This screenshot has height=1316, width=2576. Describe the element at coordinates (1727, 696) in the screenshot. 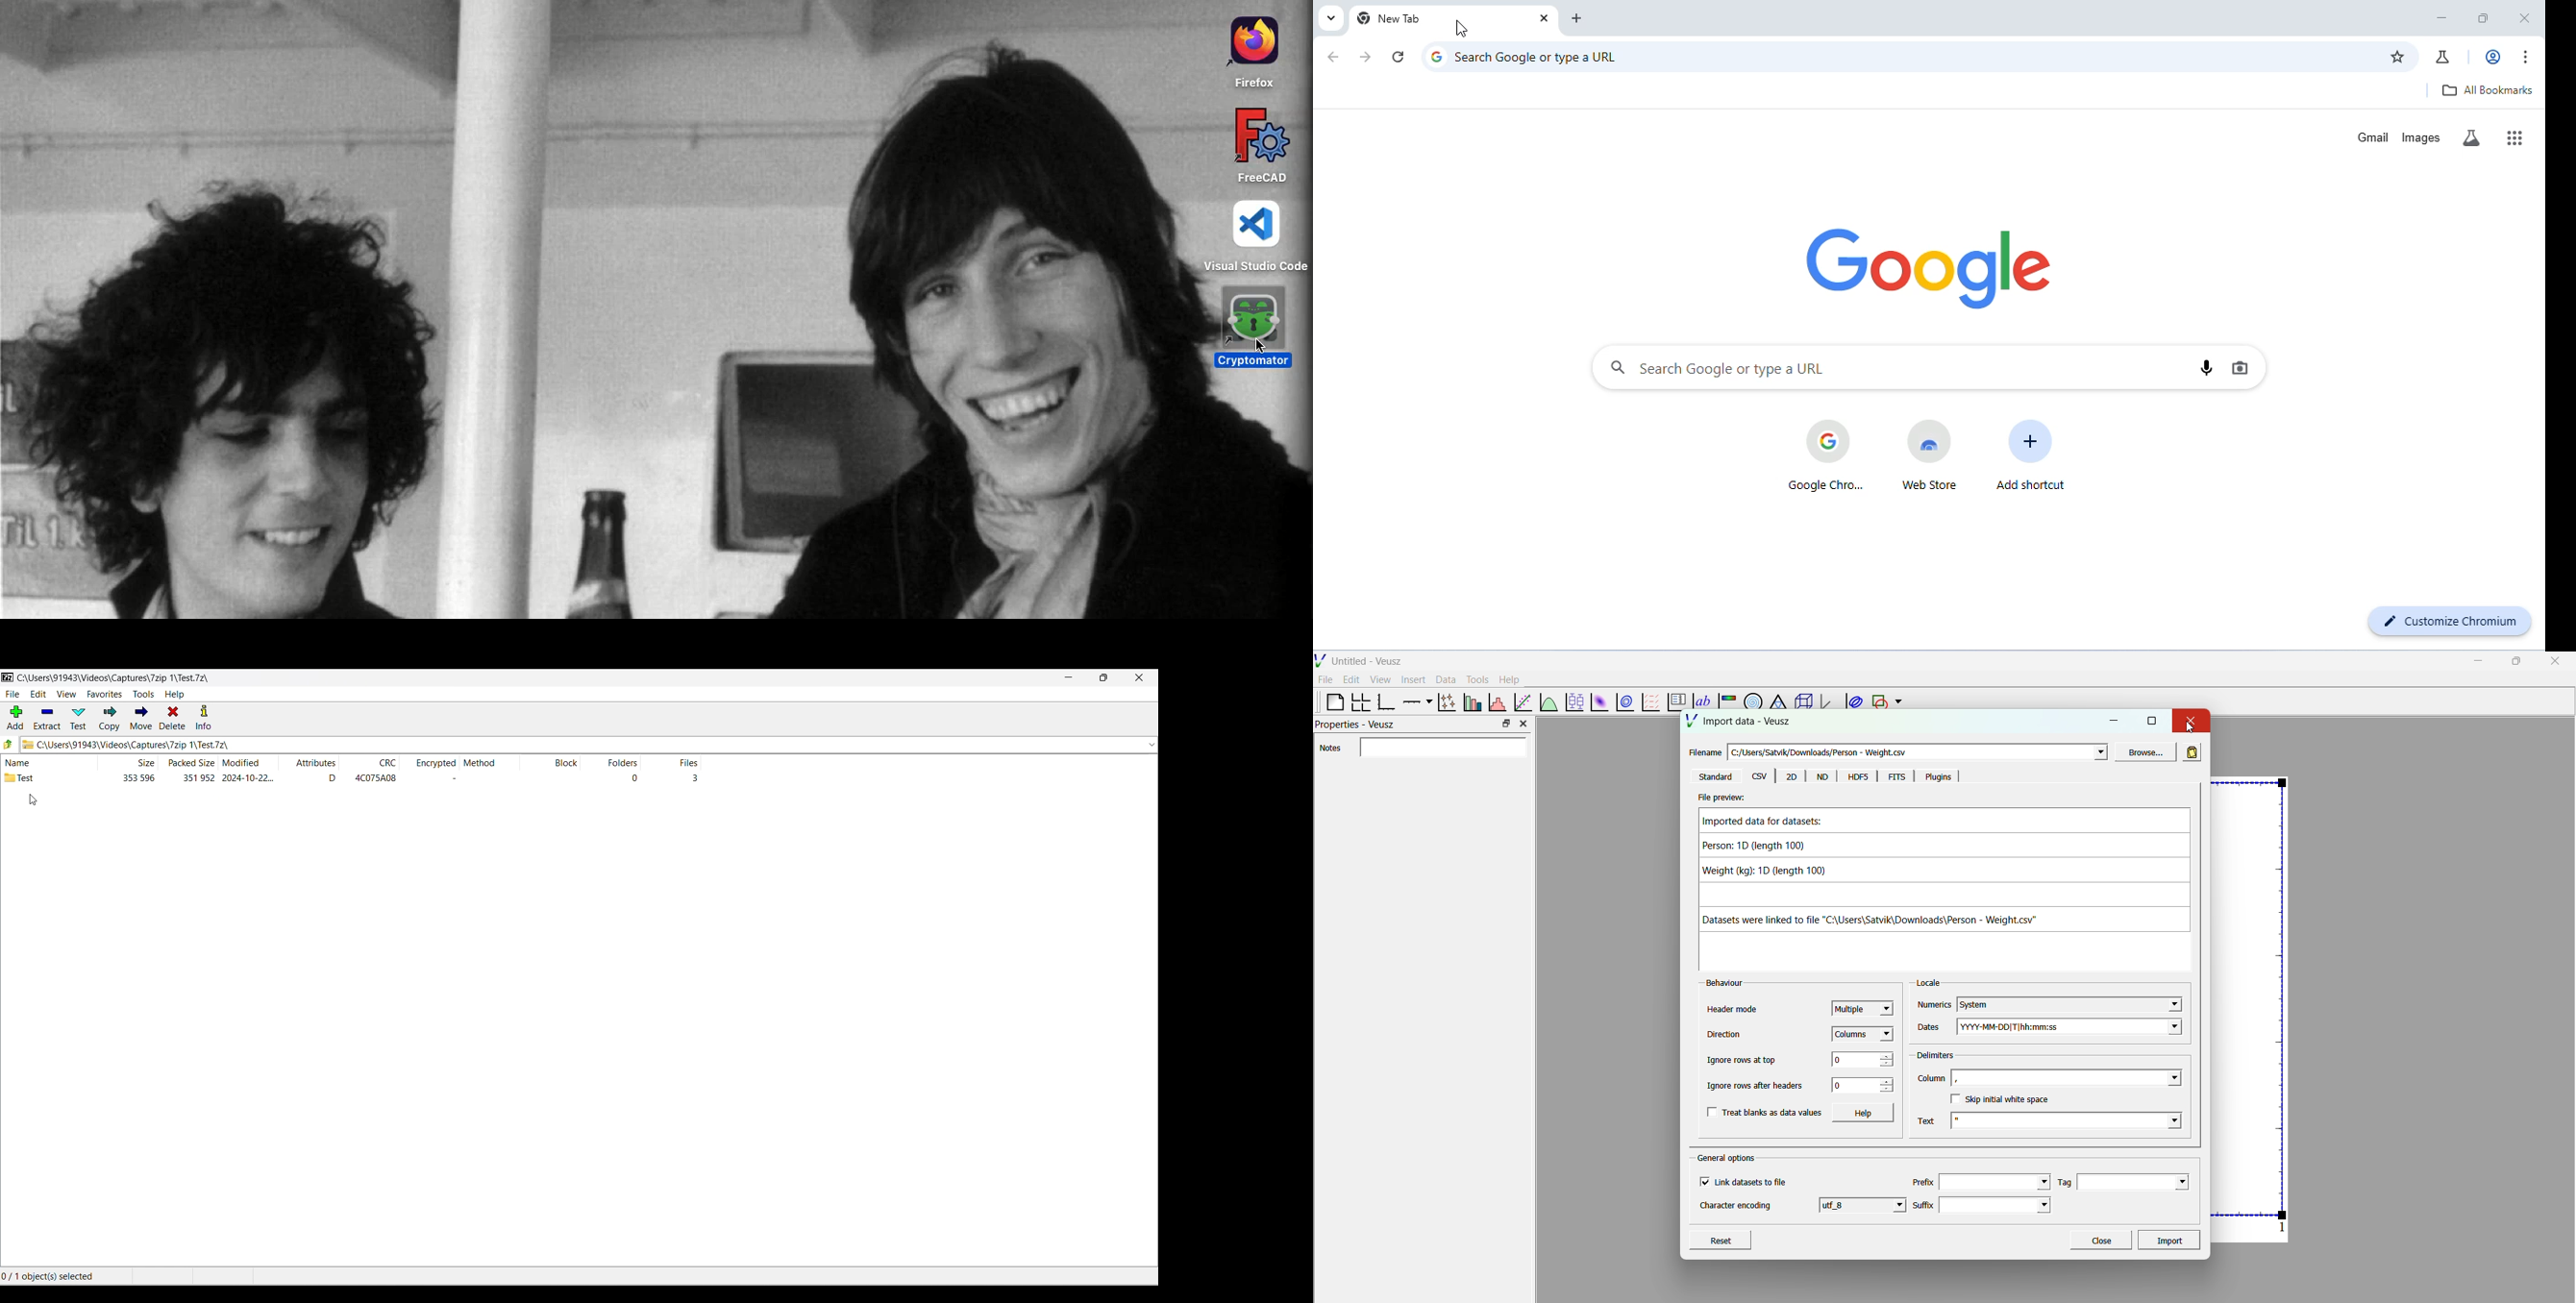

I see `image color graph` at that location.